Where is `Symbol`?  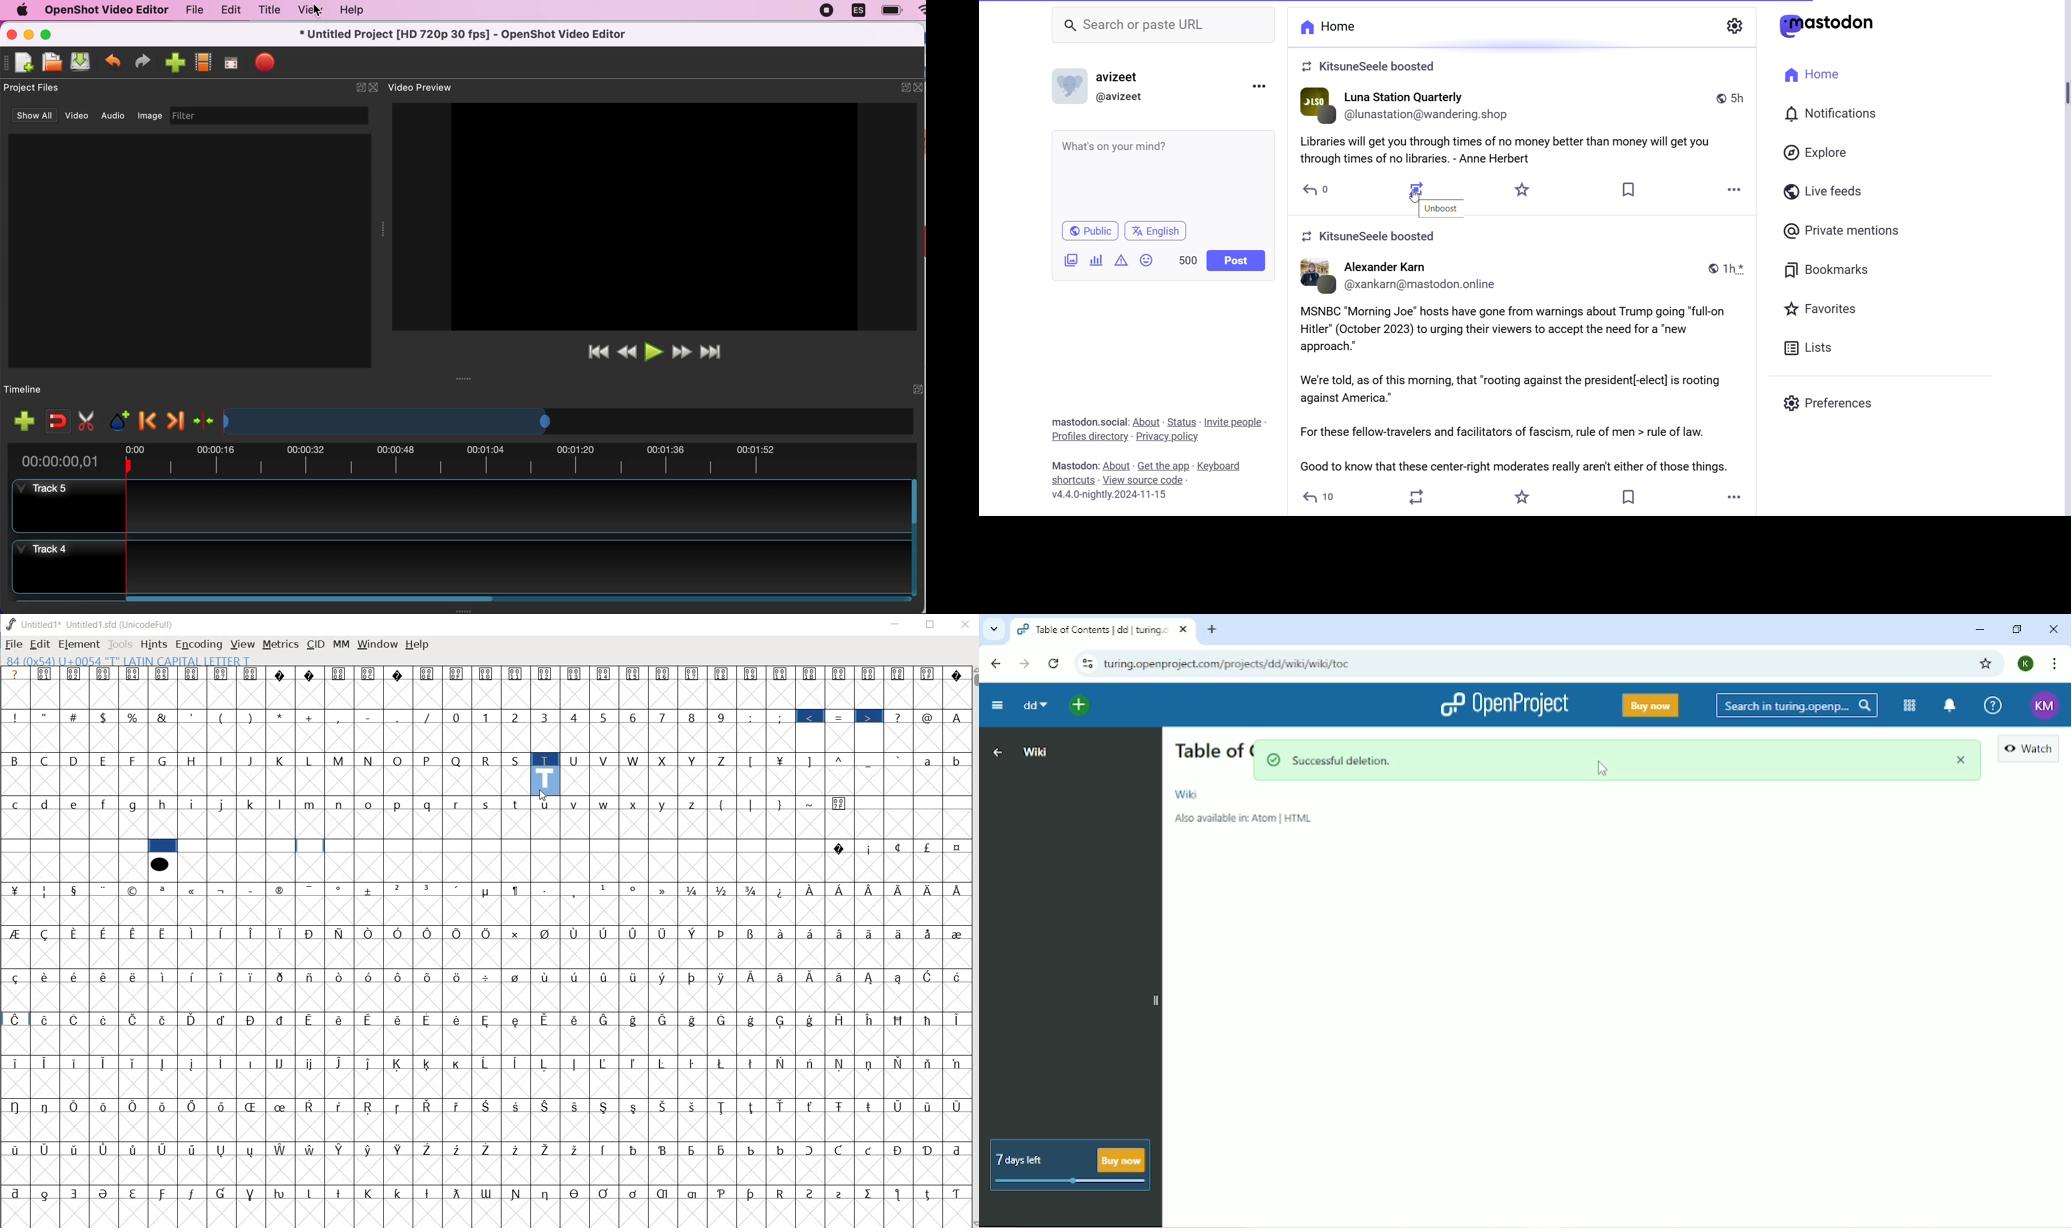
Symbol is located at coordinates (517, 1193).